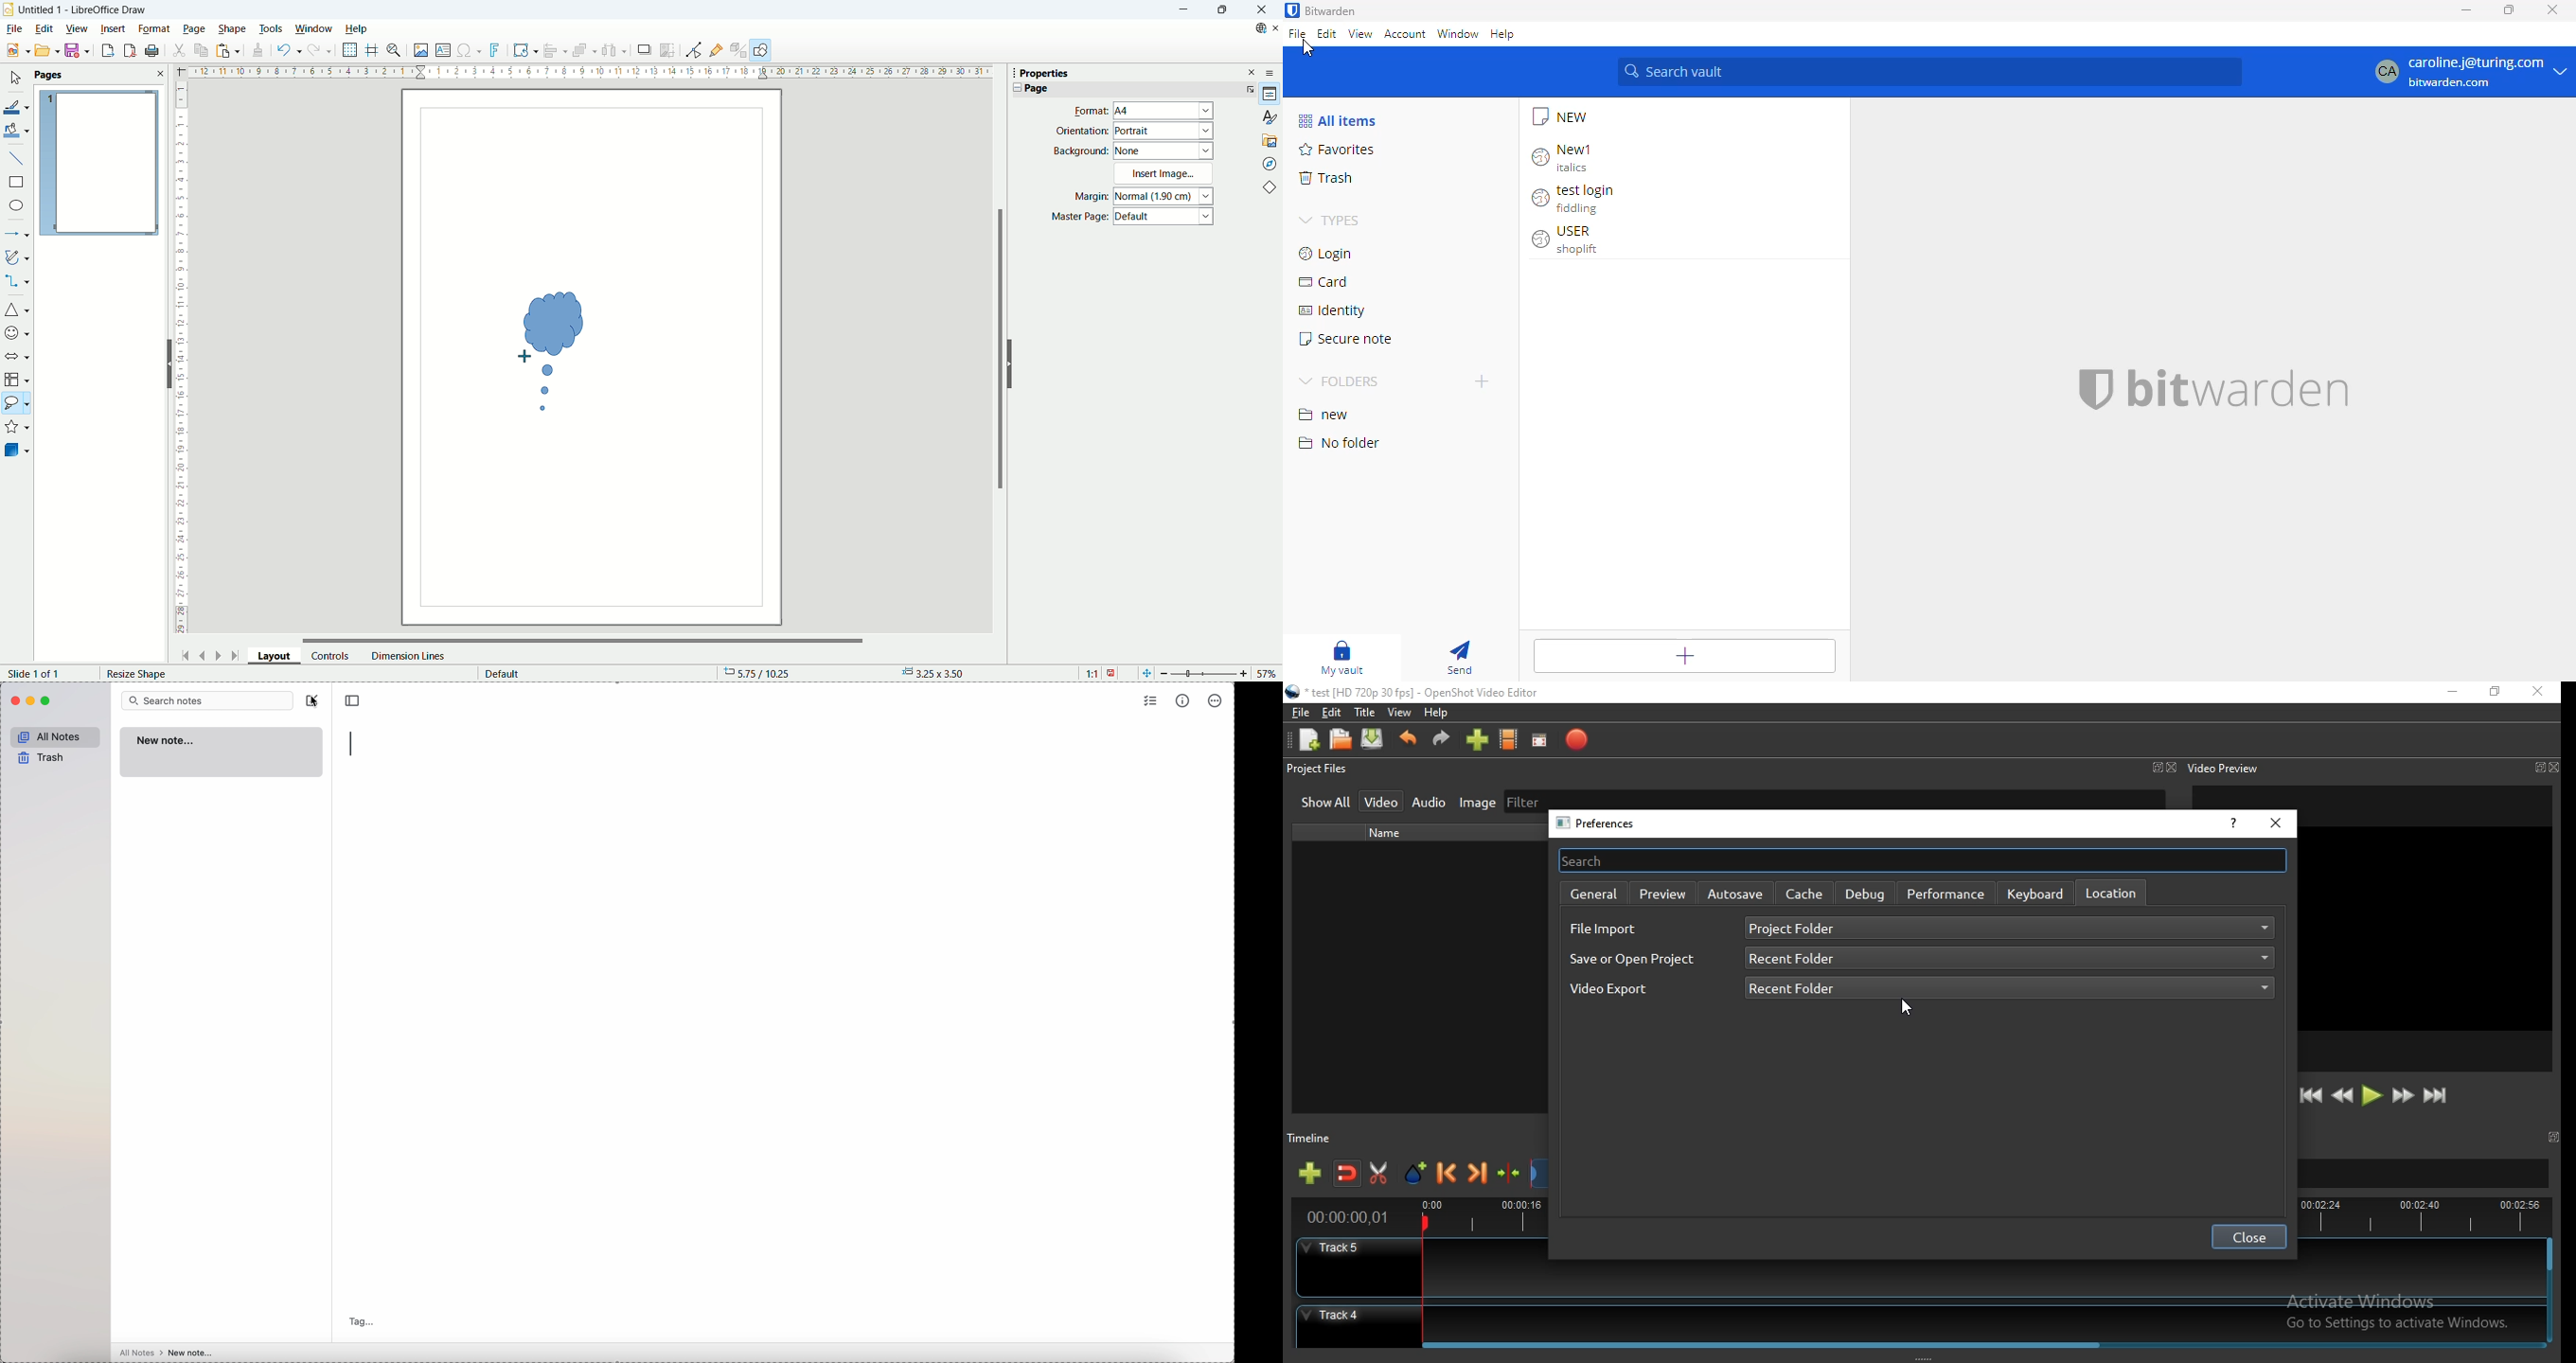 This screenshot has width=2576, height=1372. Describe the element at coordinates (1145, 672) in the screenshot. I see `fit to window screen` at that location.